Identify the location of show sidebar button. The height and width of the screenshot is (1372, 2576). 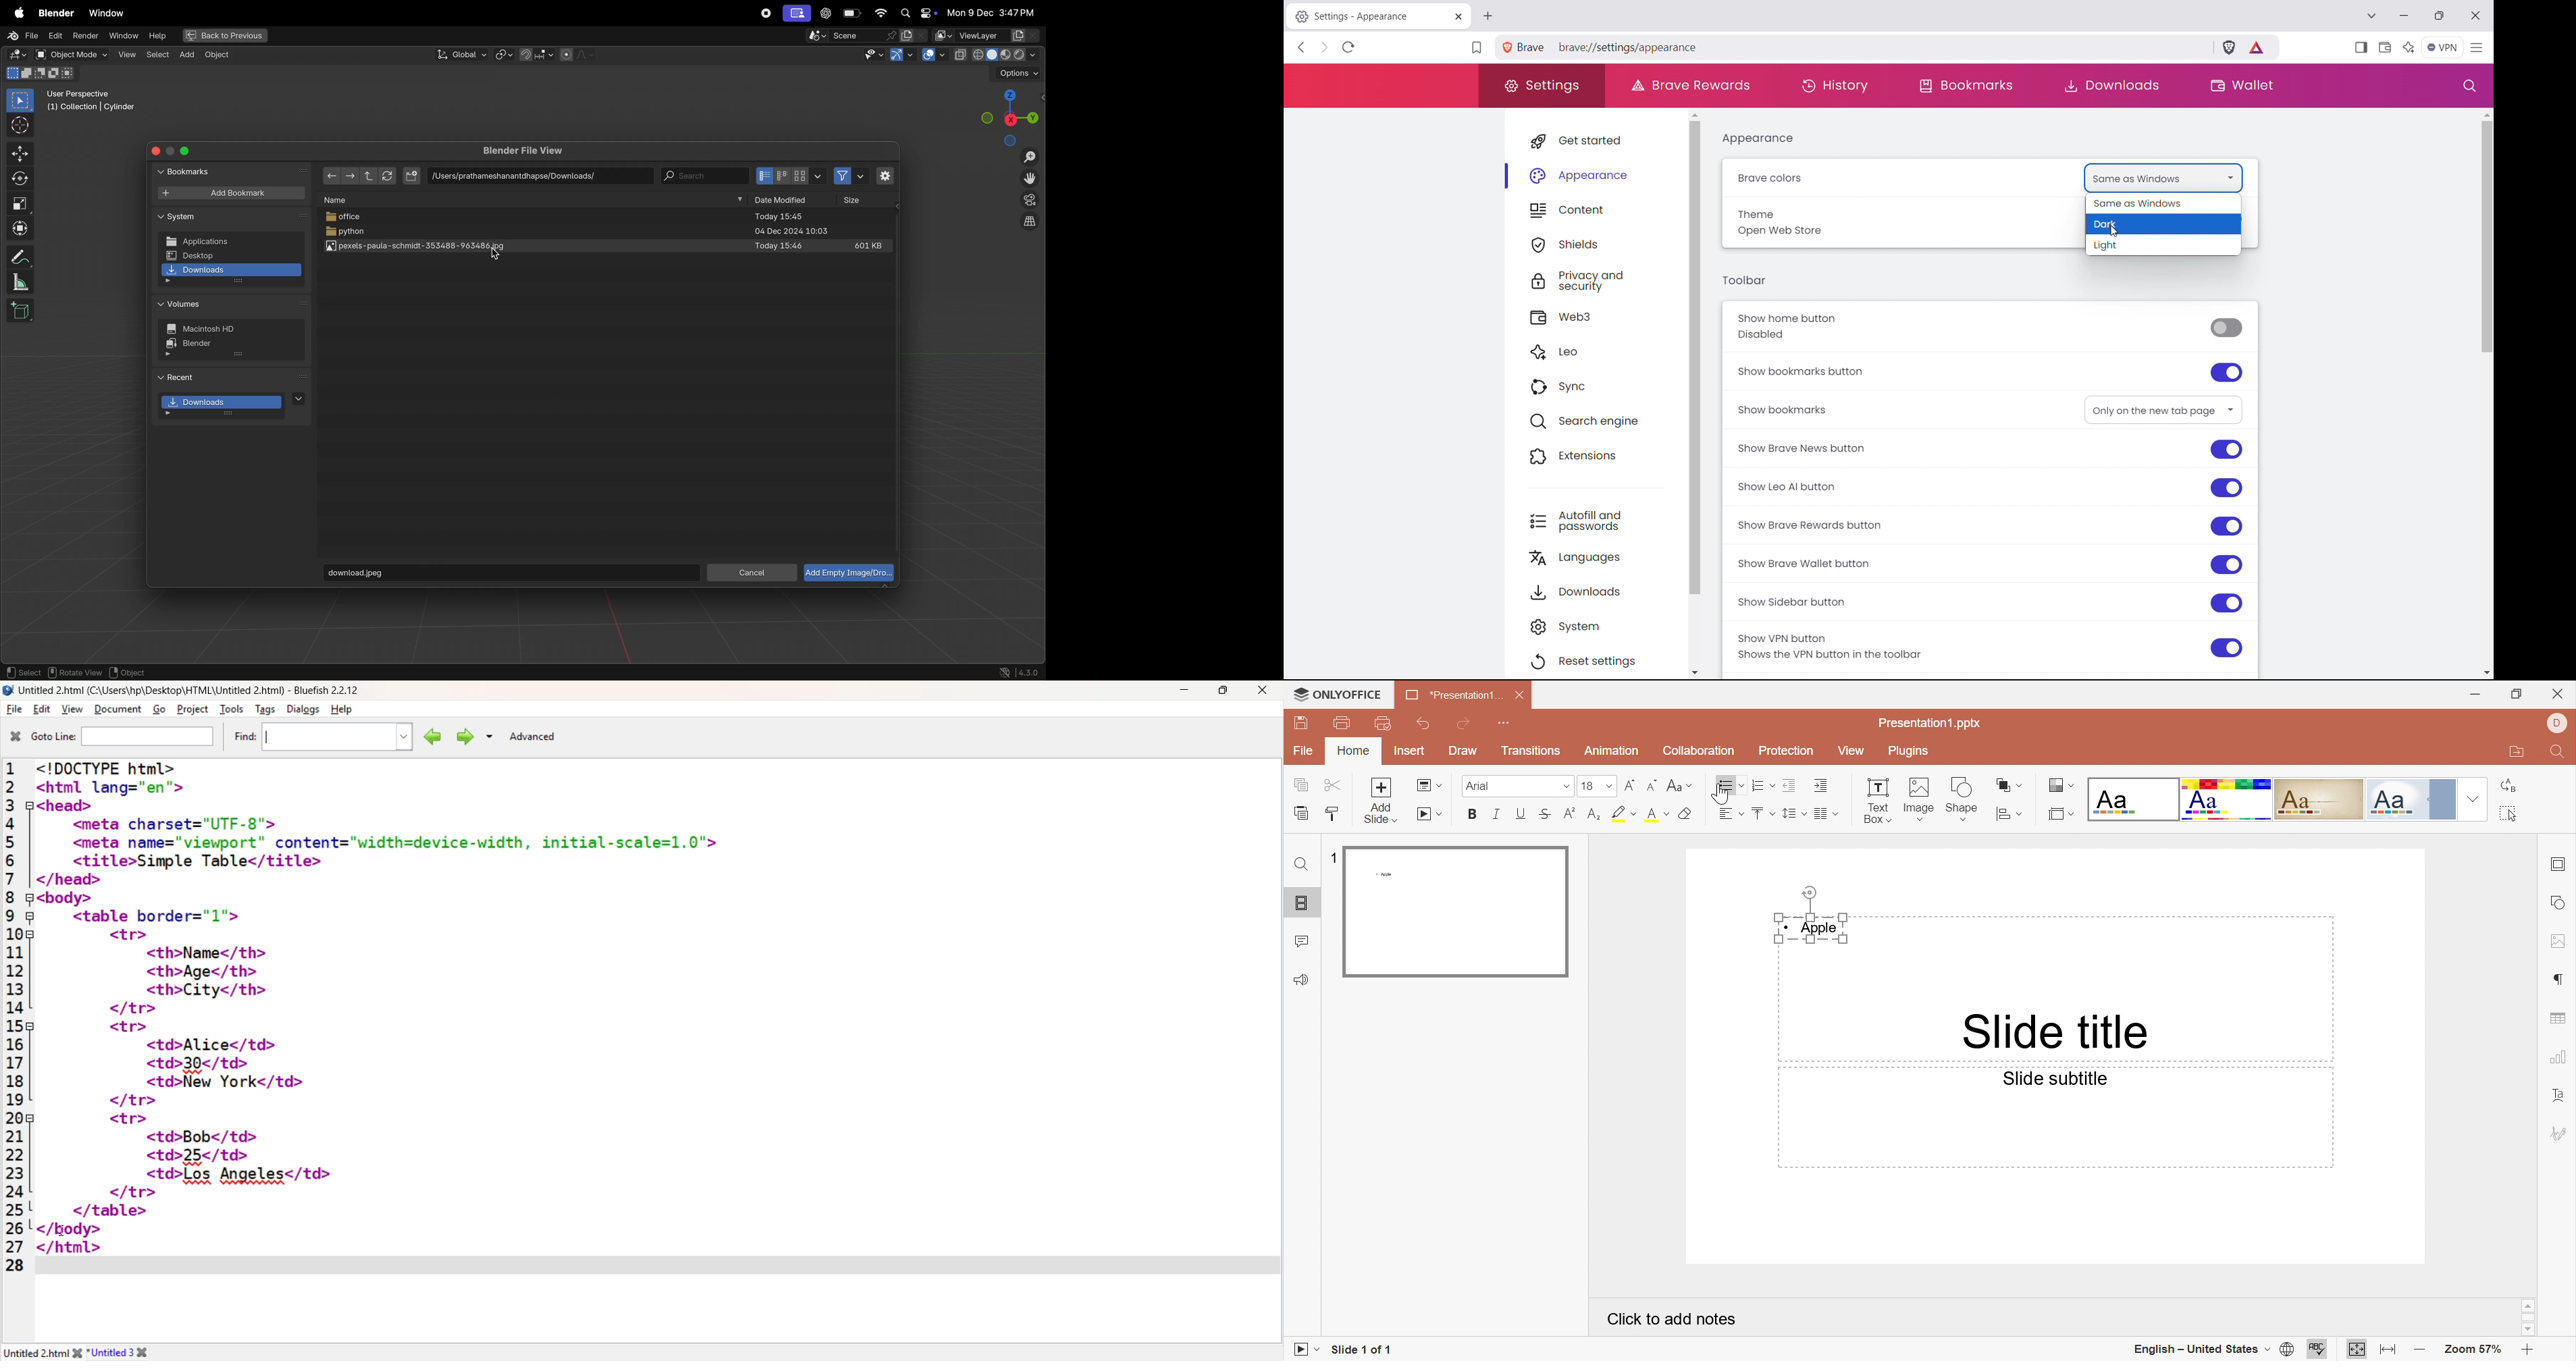
(1989, 599).